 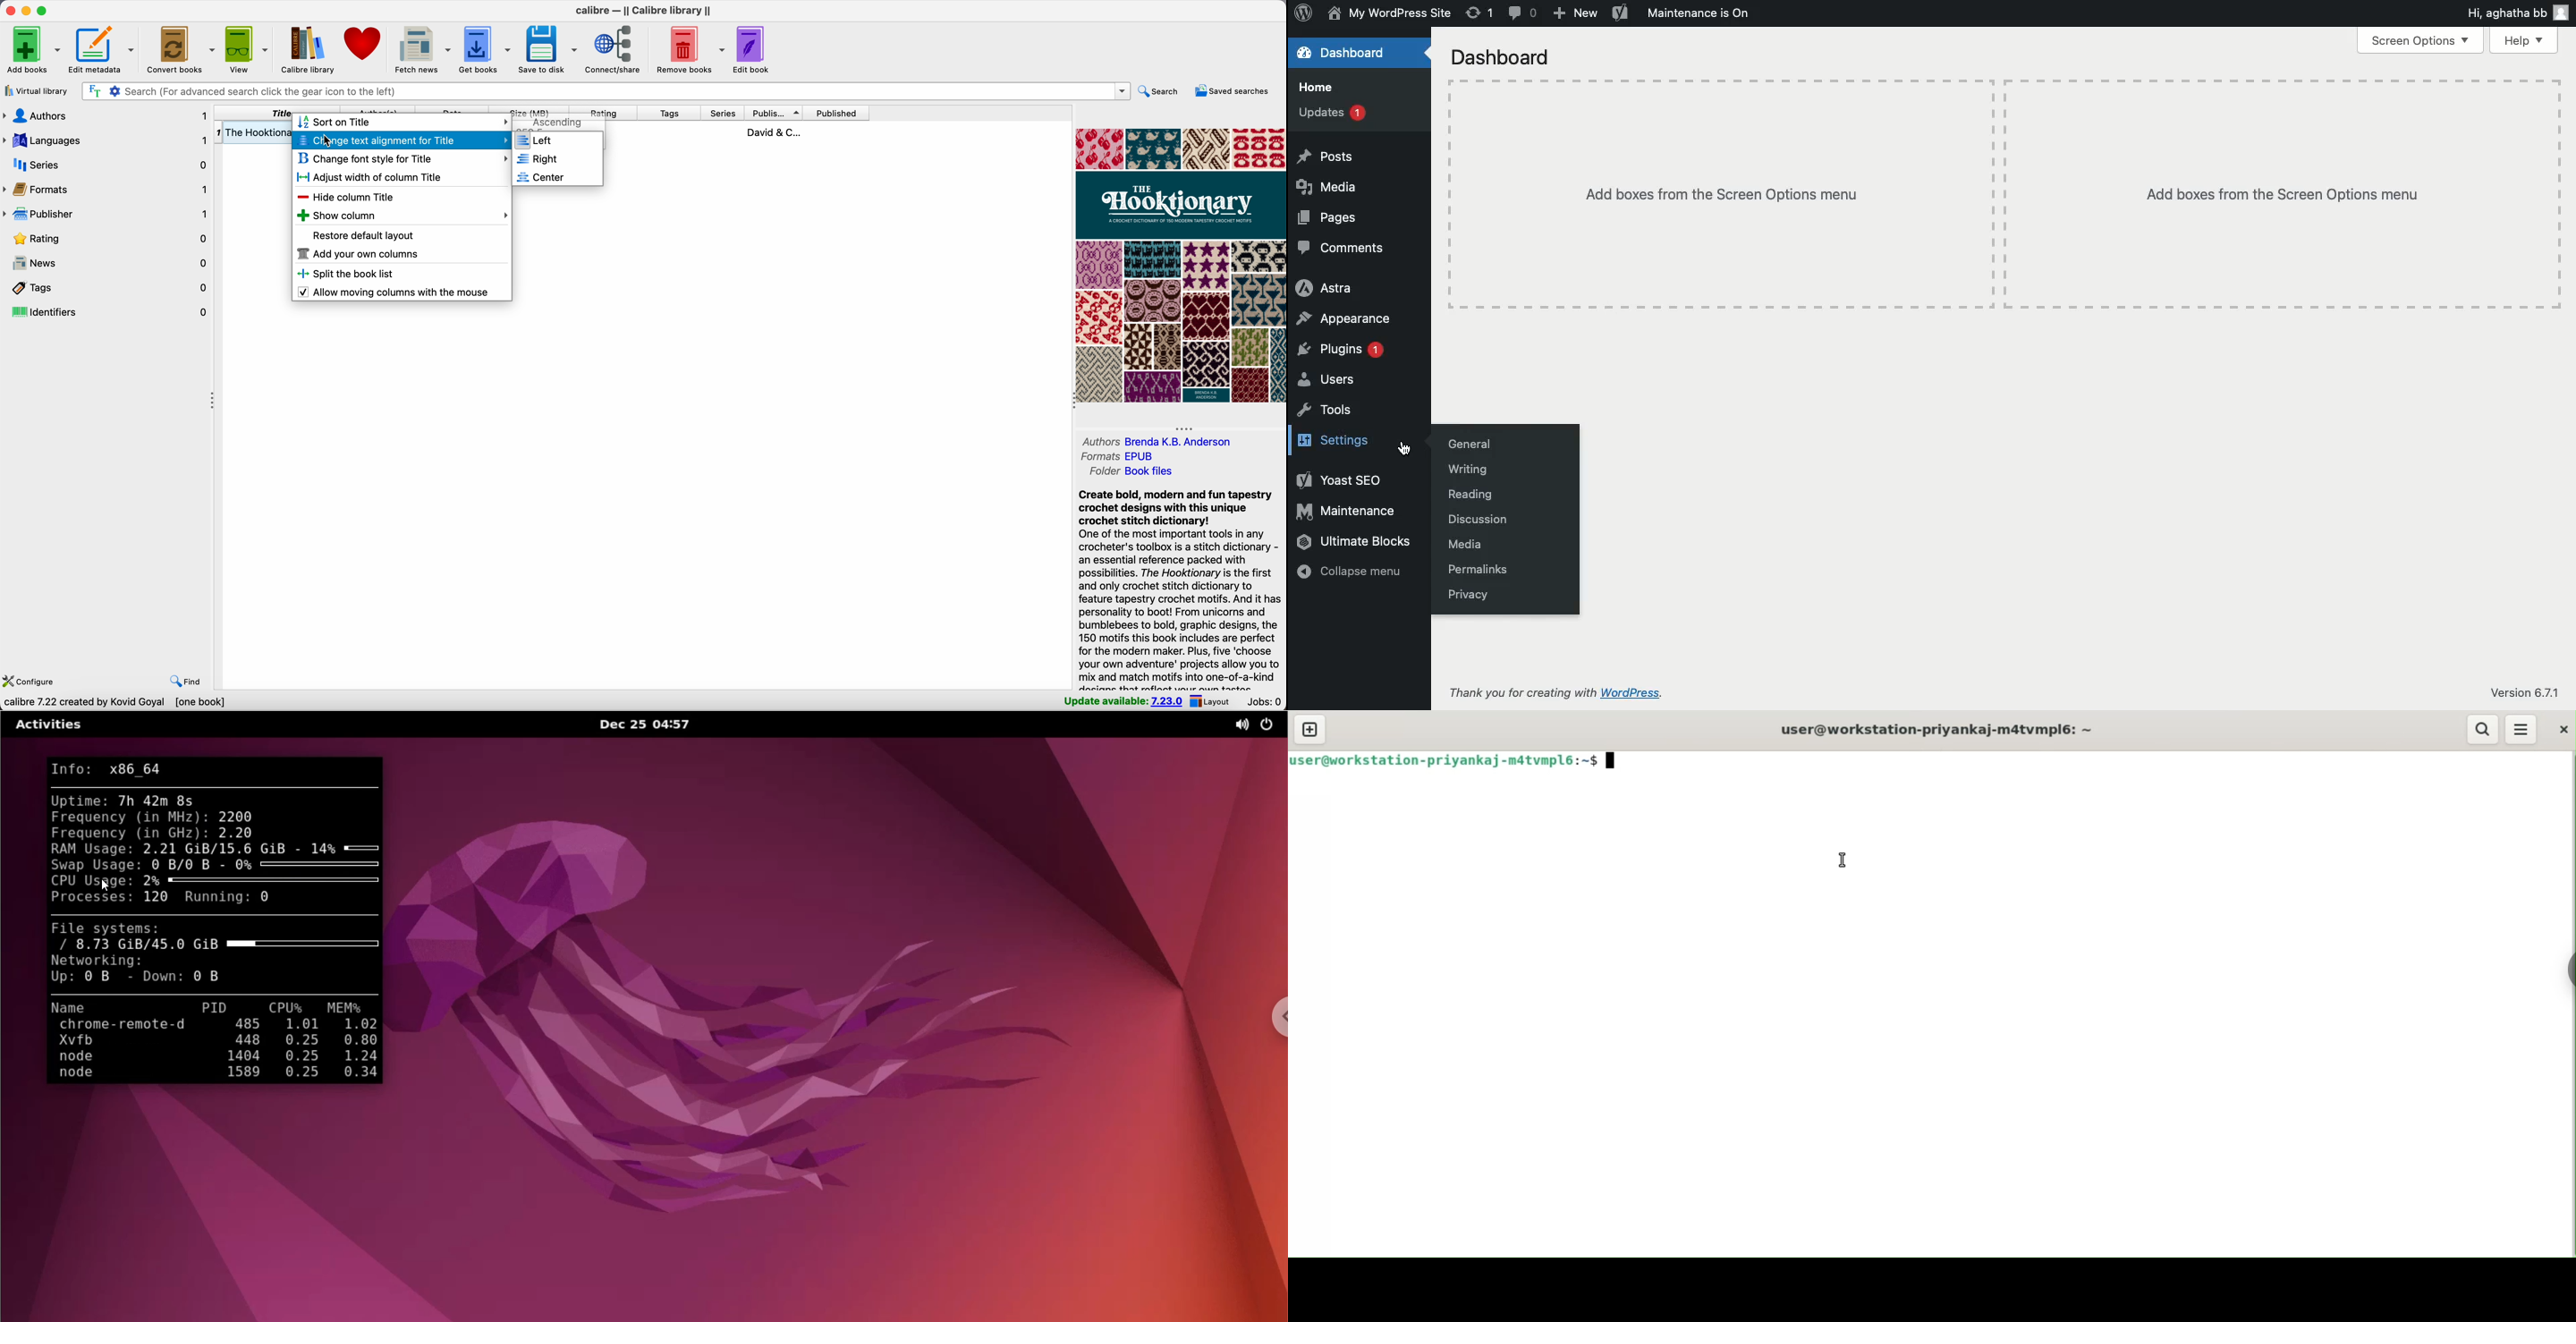 What do you see at coordinates (1472, 495) in the screenshot?
I see `Reading` at bounding box center [1472, 495].